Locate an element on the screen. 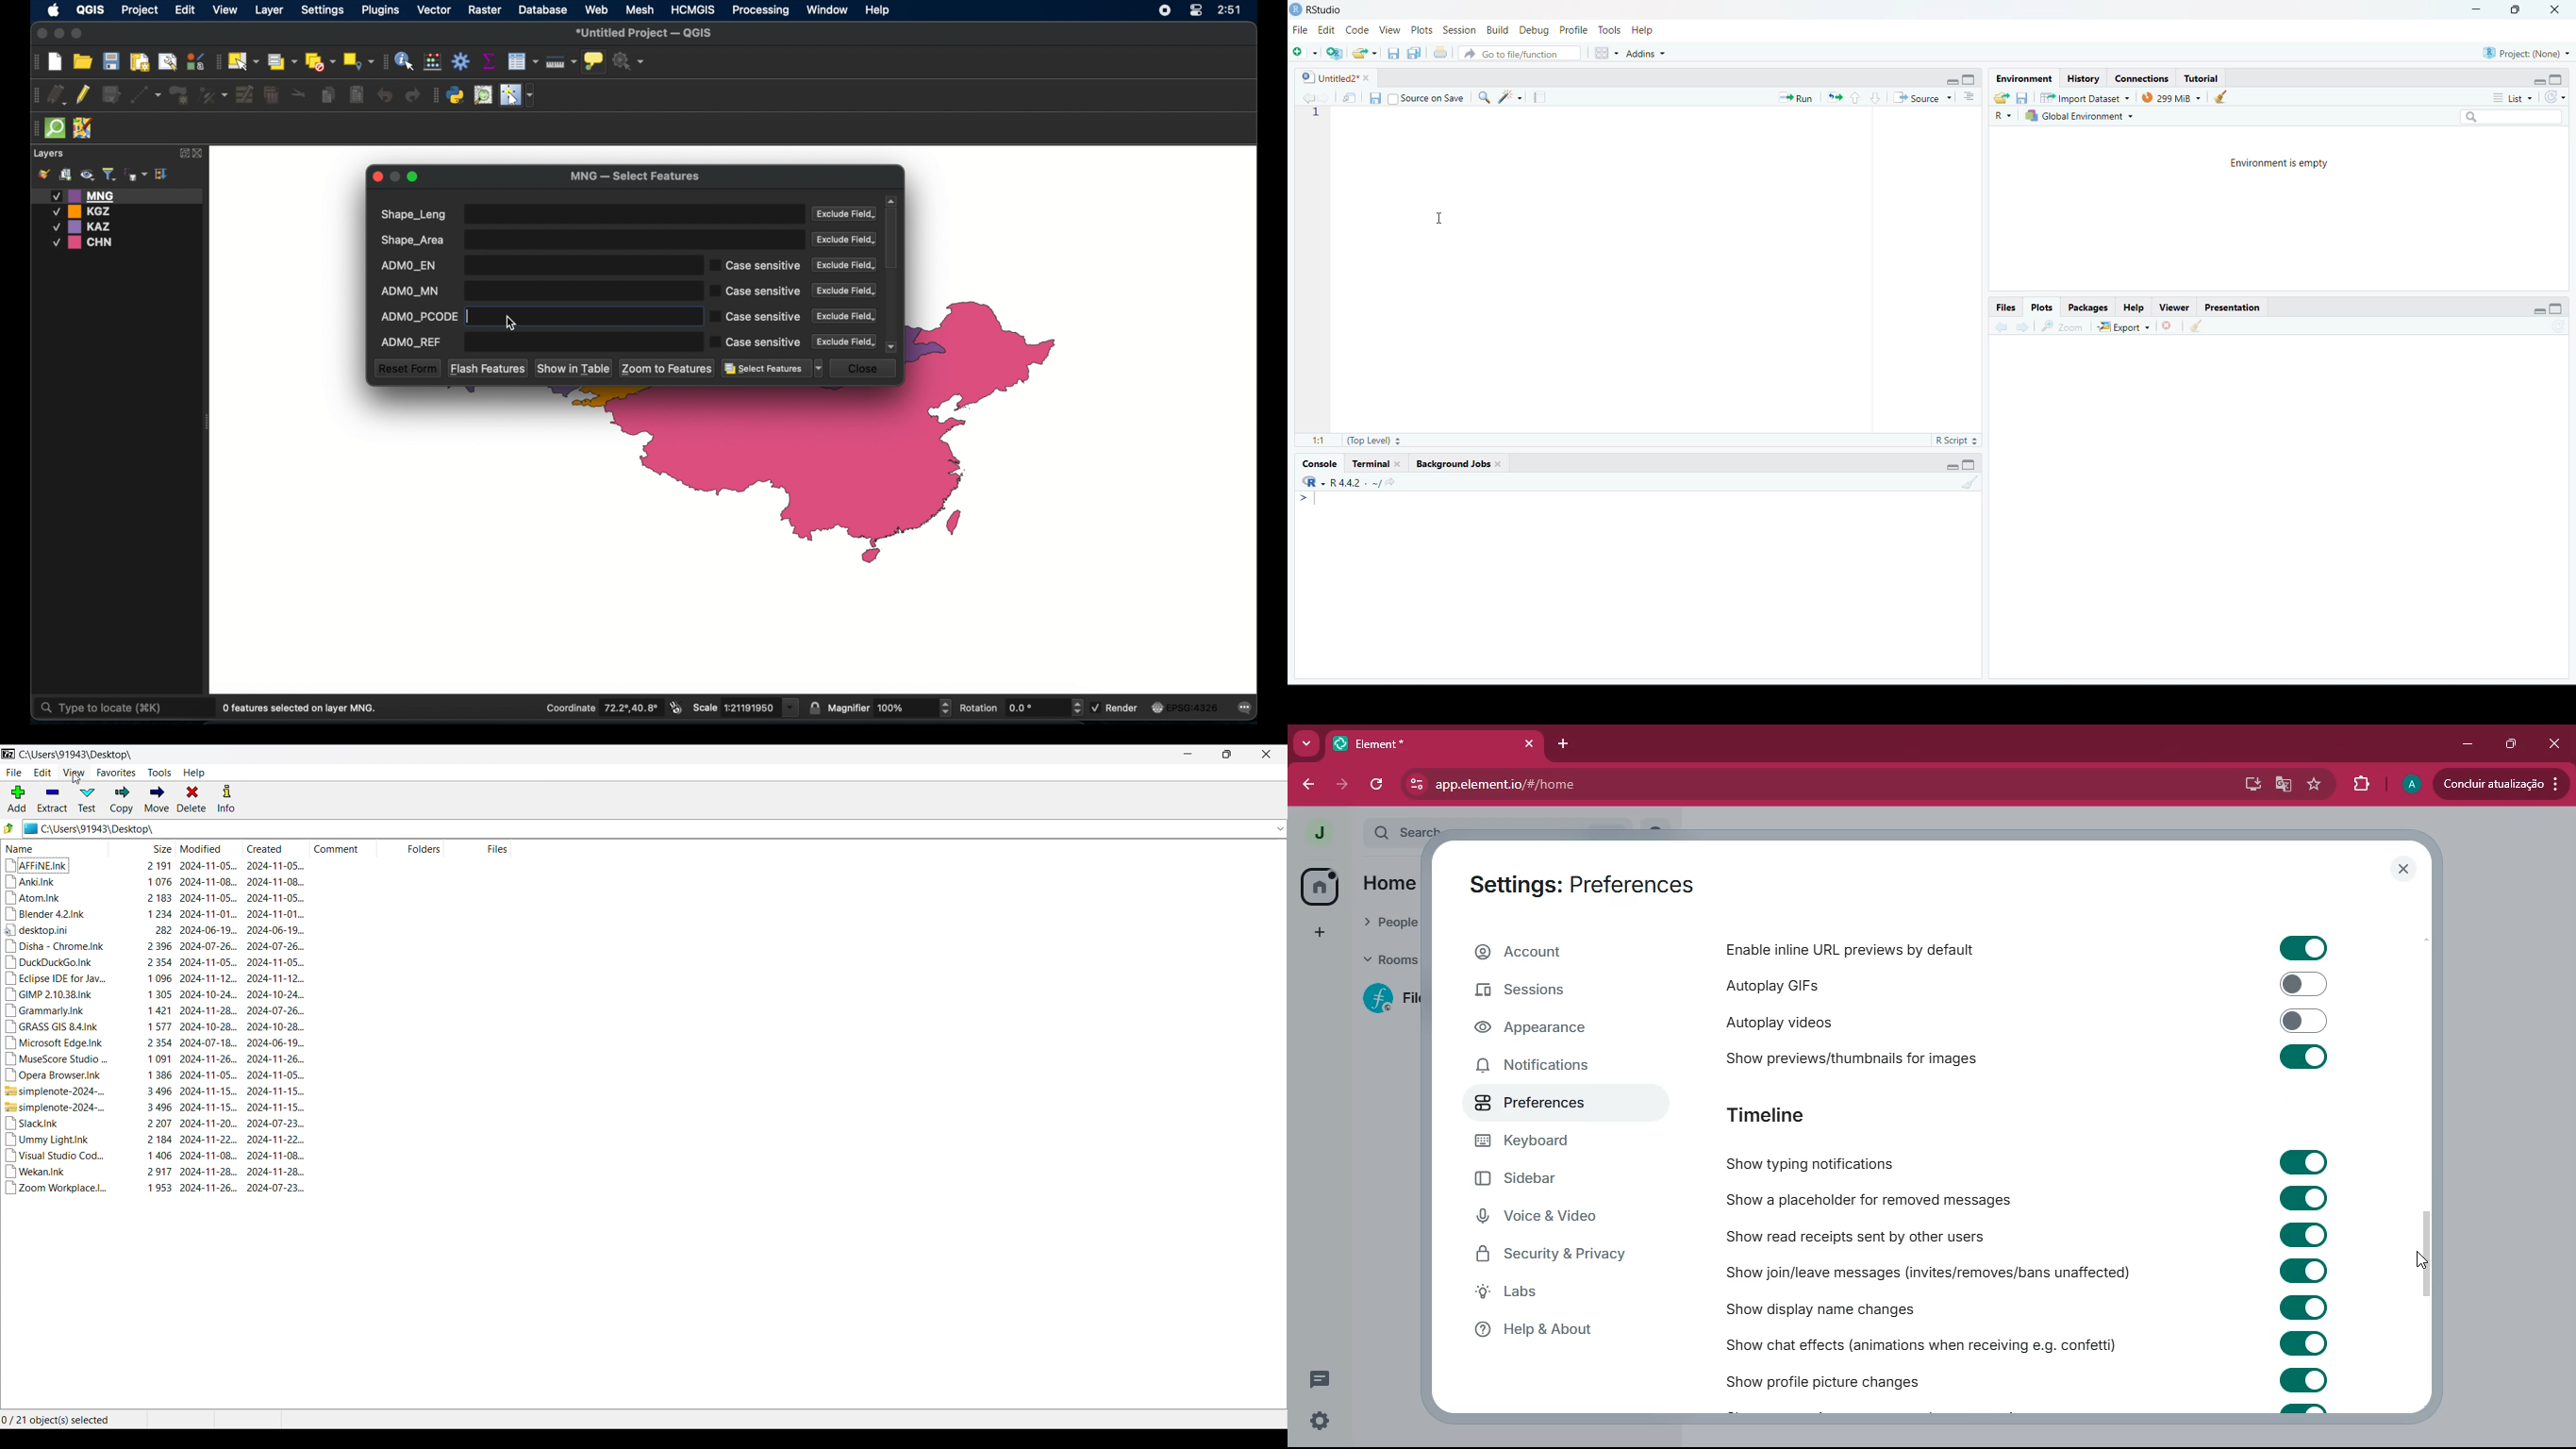 The width and height of the screenshot is (2576, 1456). Help is located at coordinates (194, 773).